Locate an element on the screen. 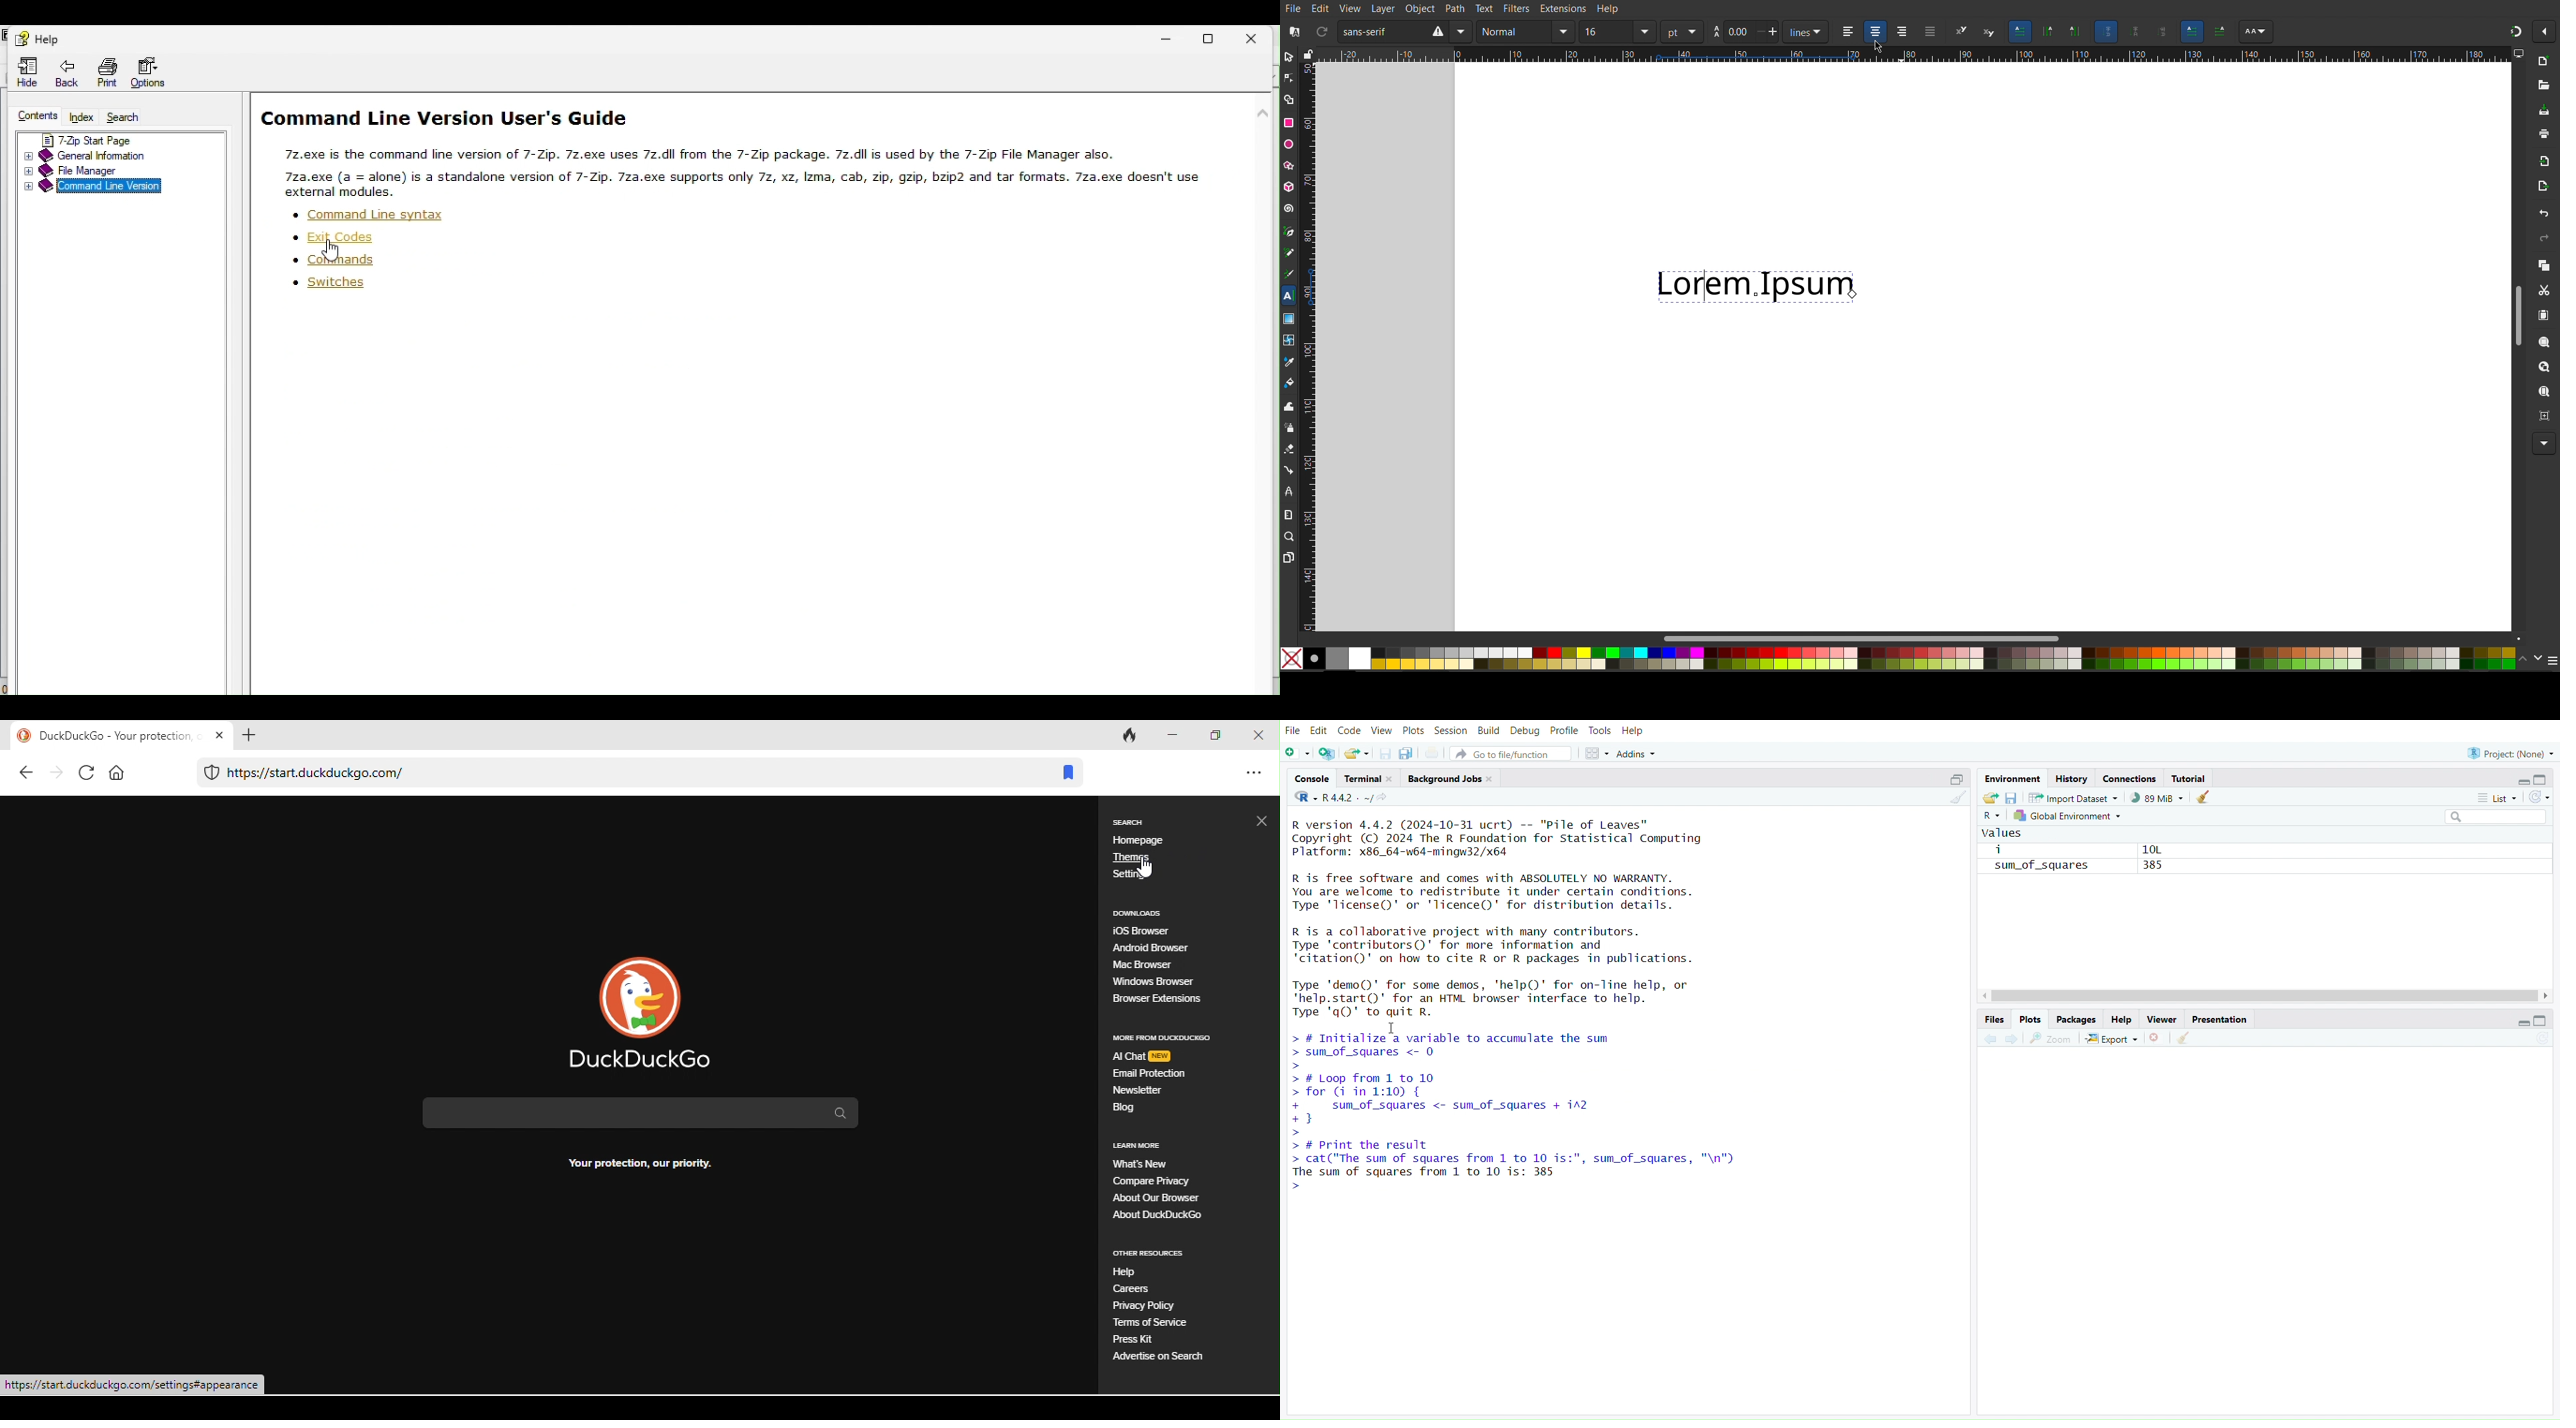 The width and height of the screenshot is (2576, 1428). web link is located at coordinates (617, 774).